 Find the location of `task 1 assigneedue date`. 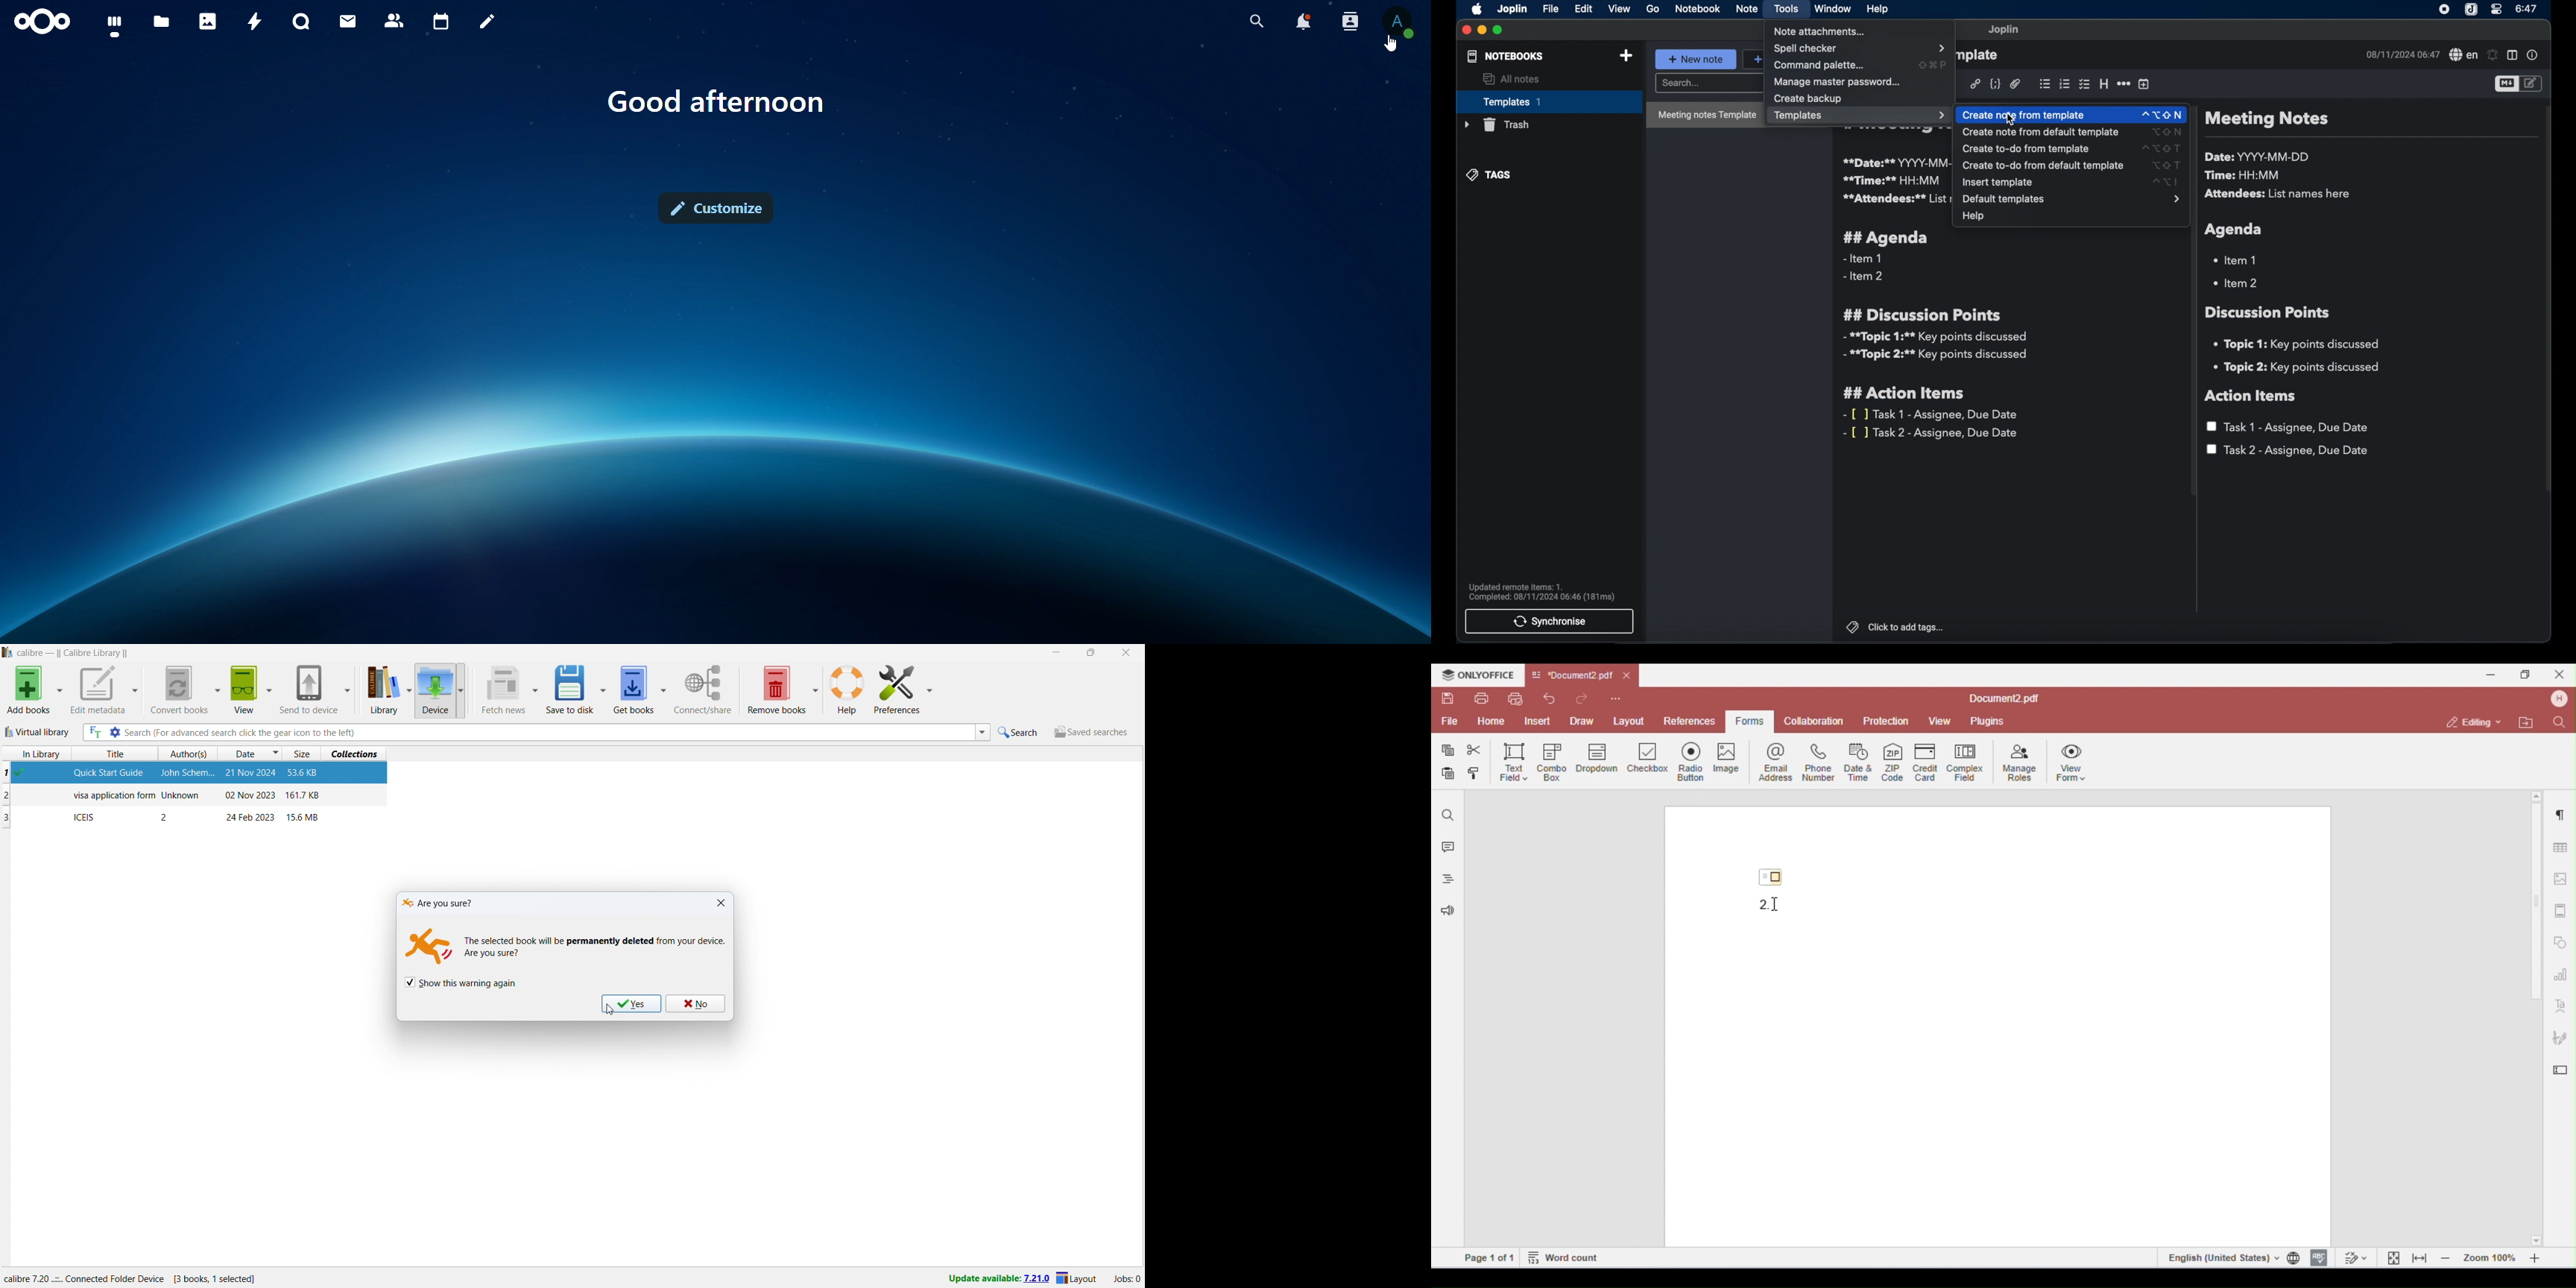

task 1 assigneedue date is located at coordinates (2290, 427).